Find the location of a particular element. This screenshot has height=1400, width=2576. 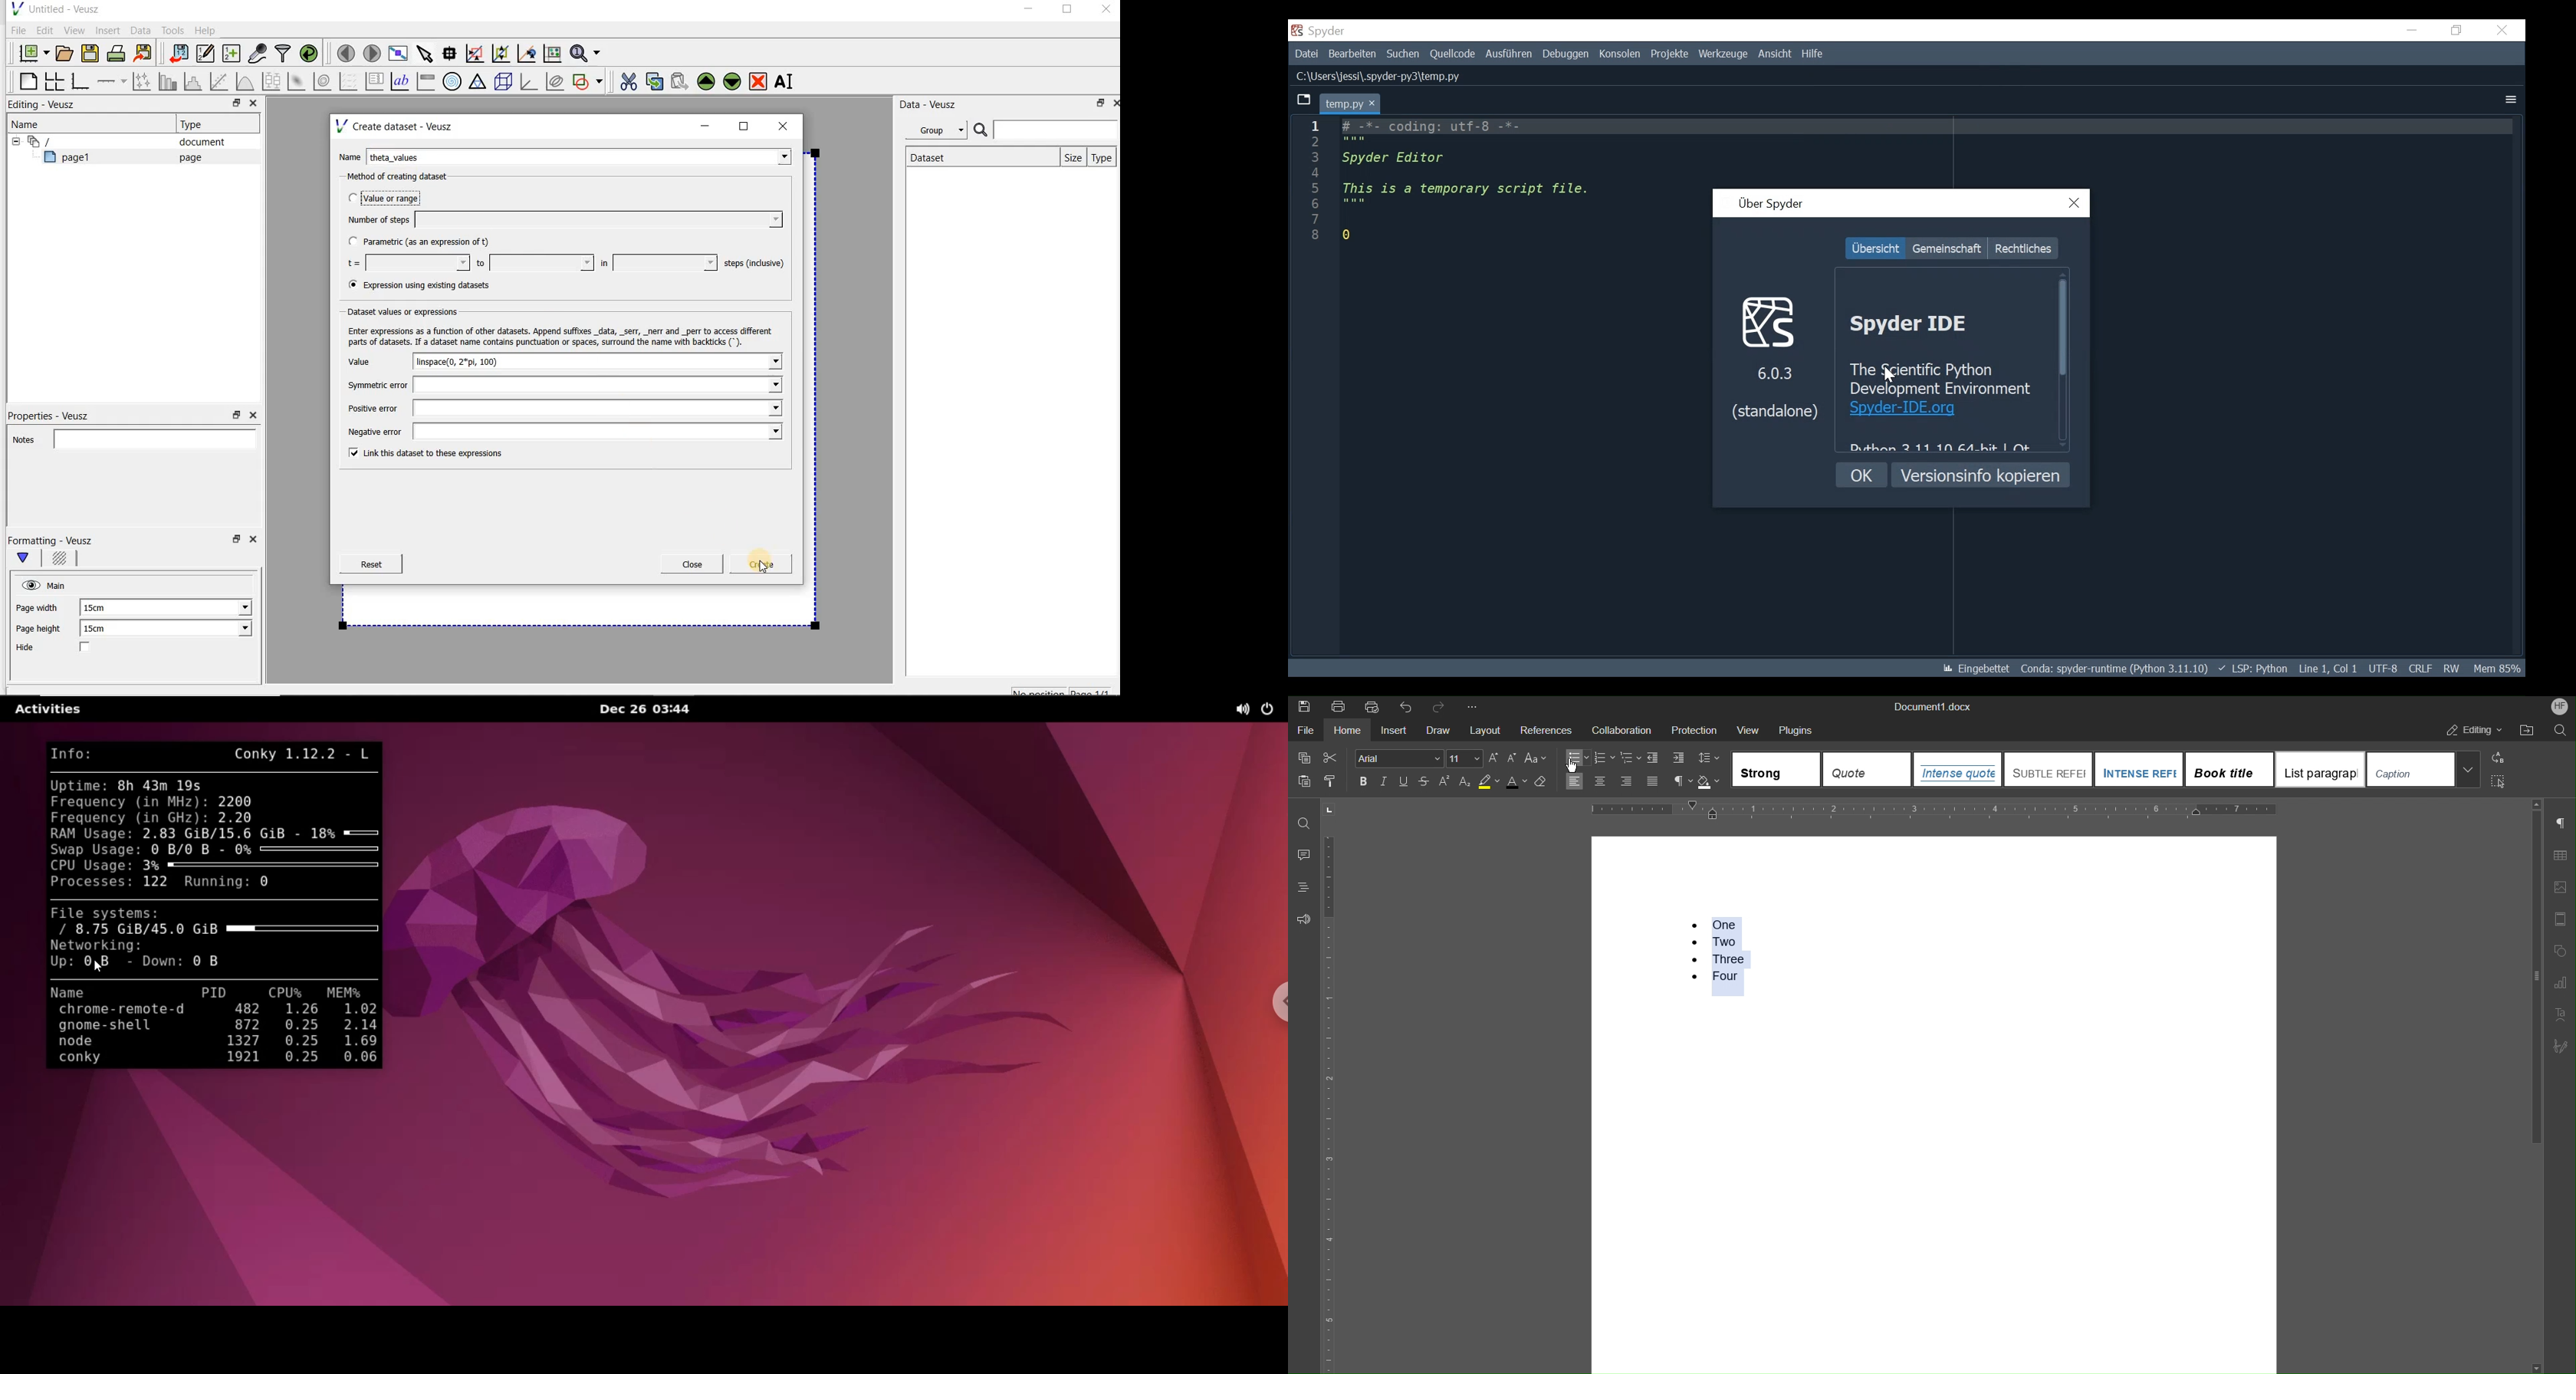

Decrease Size is located at coordinates (1510, 759).